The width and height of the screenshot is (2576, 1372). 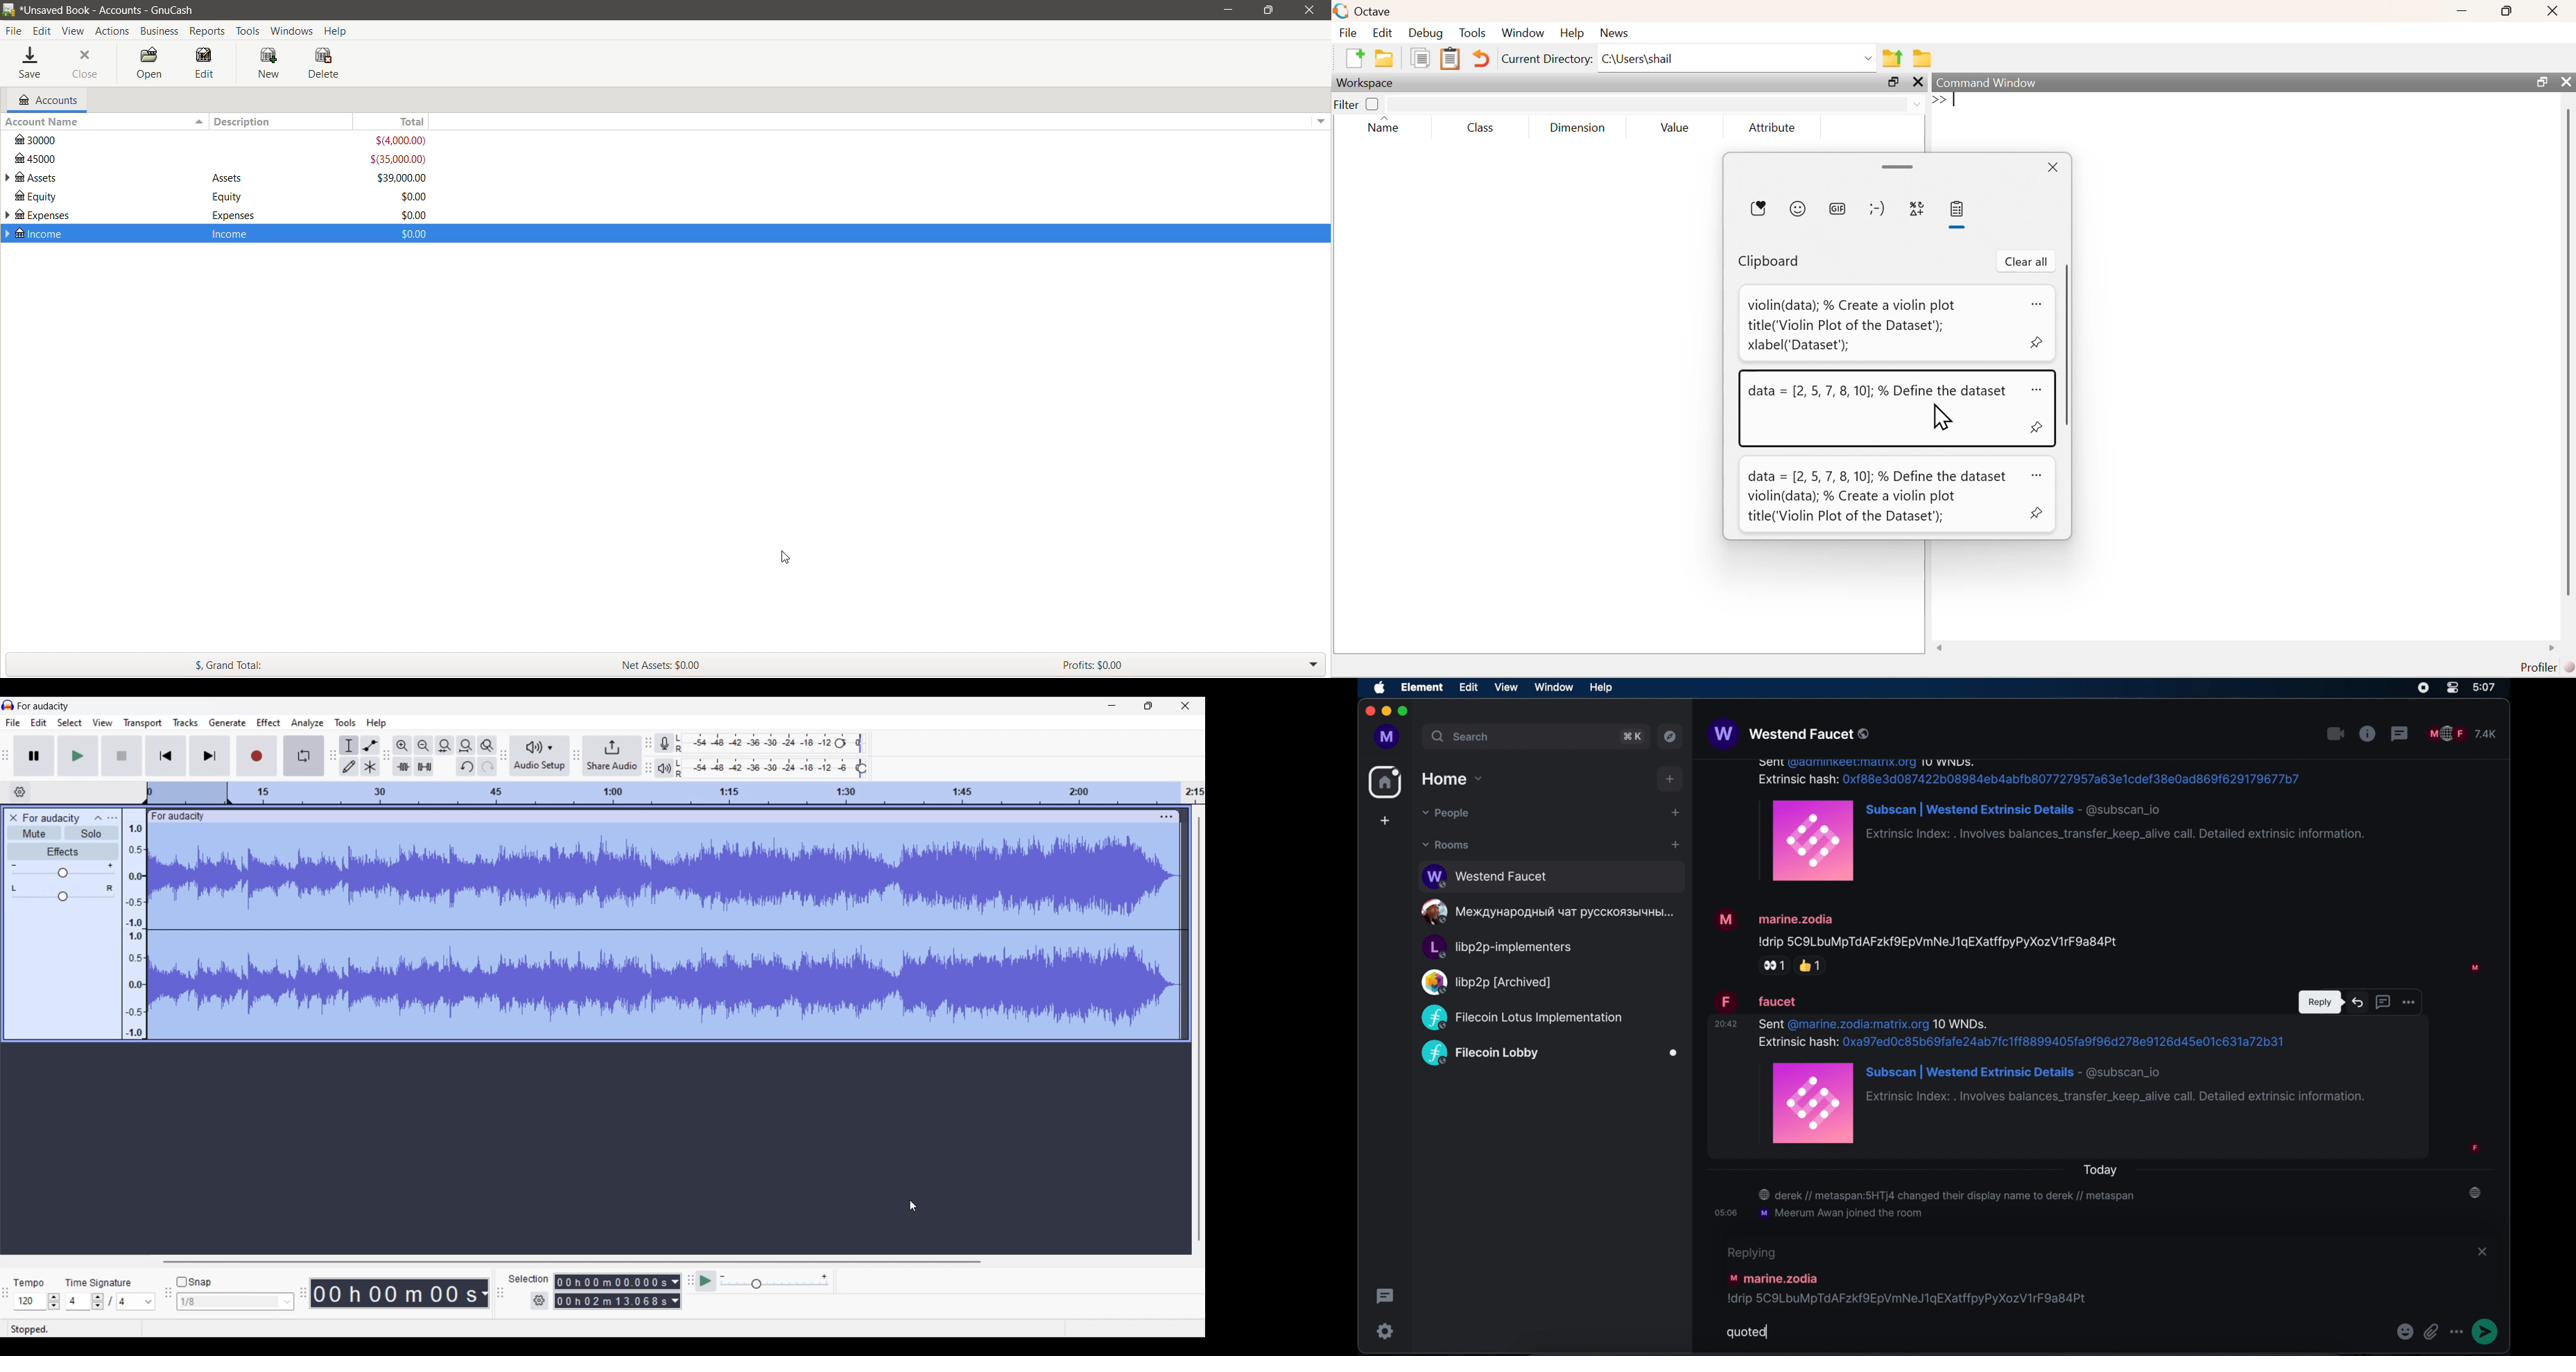 I want to click on file, so click(x=1348, y=32).